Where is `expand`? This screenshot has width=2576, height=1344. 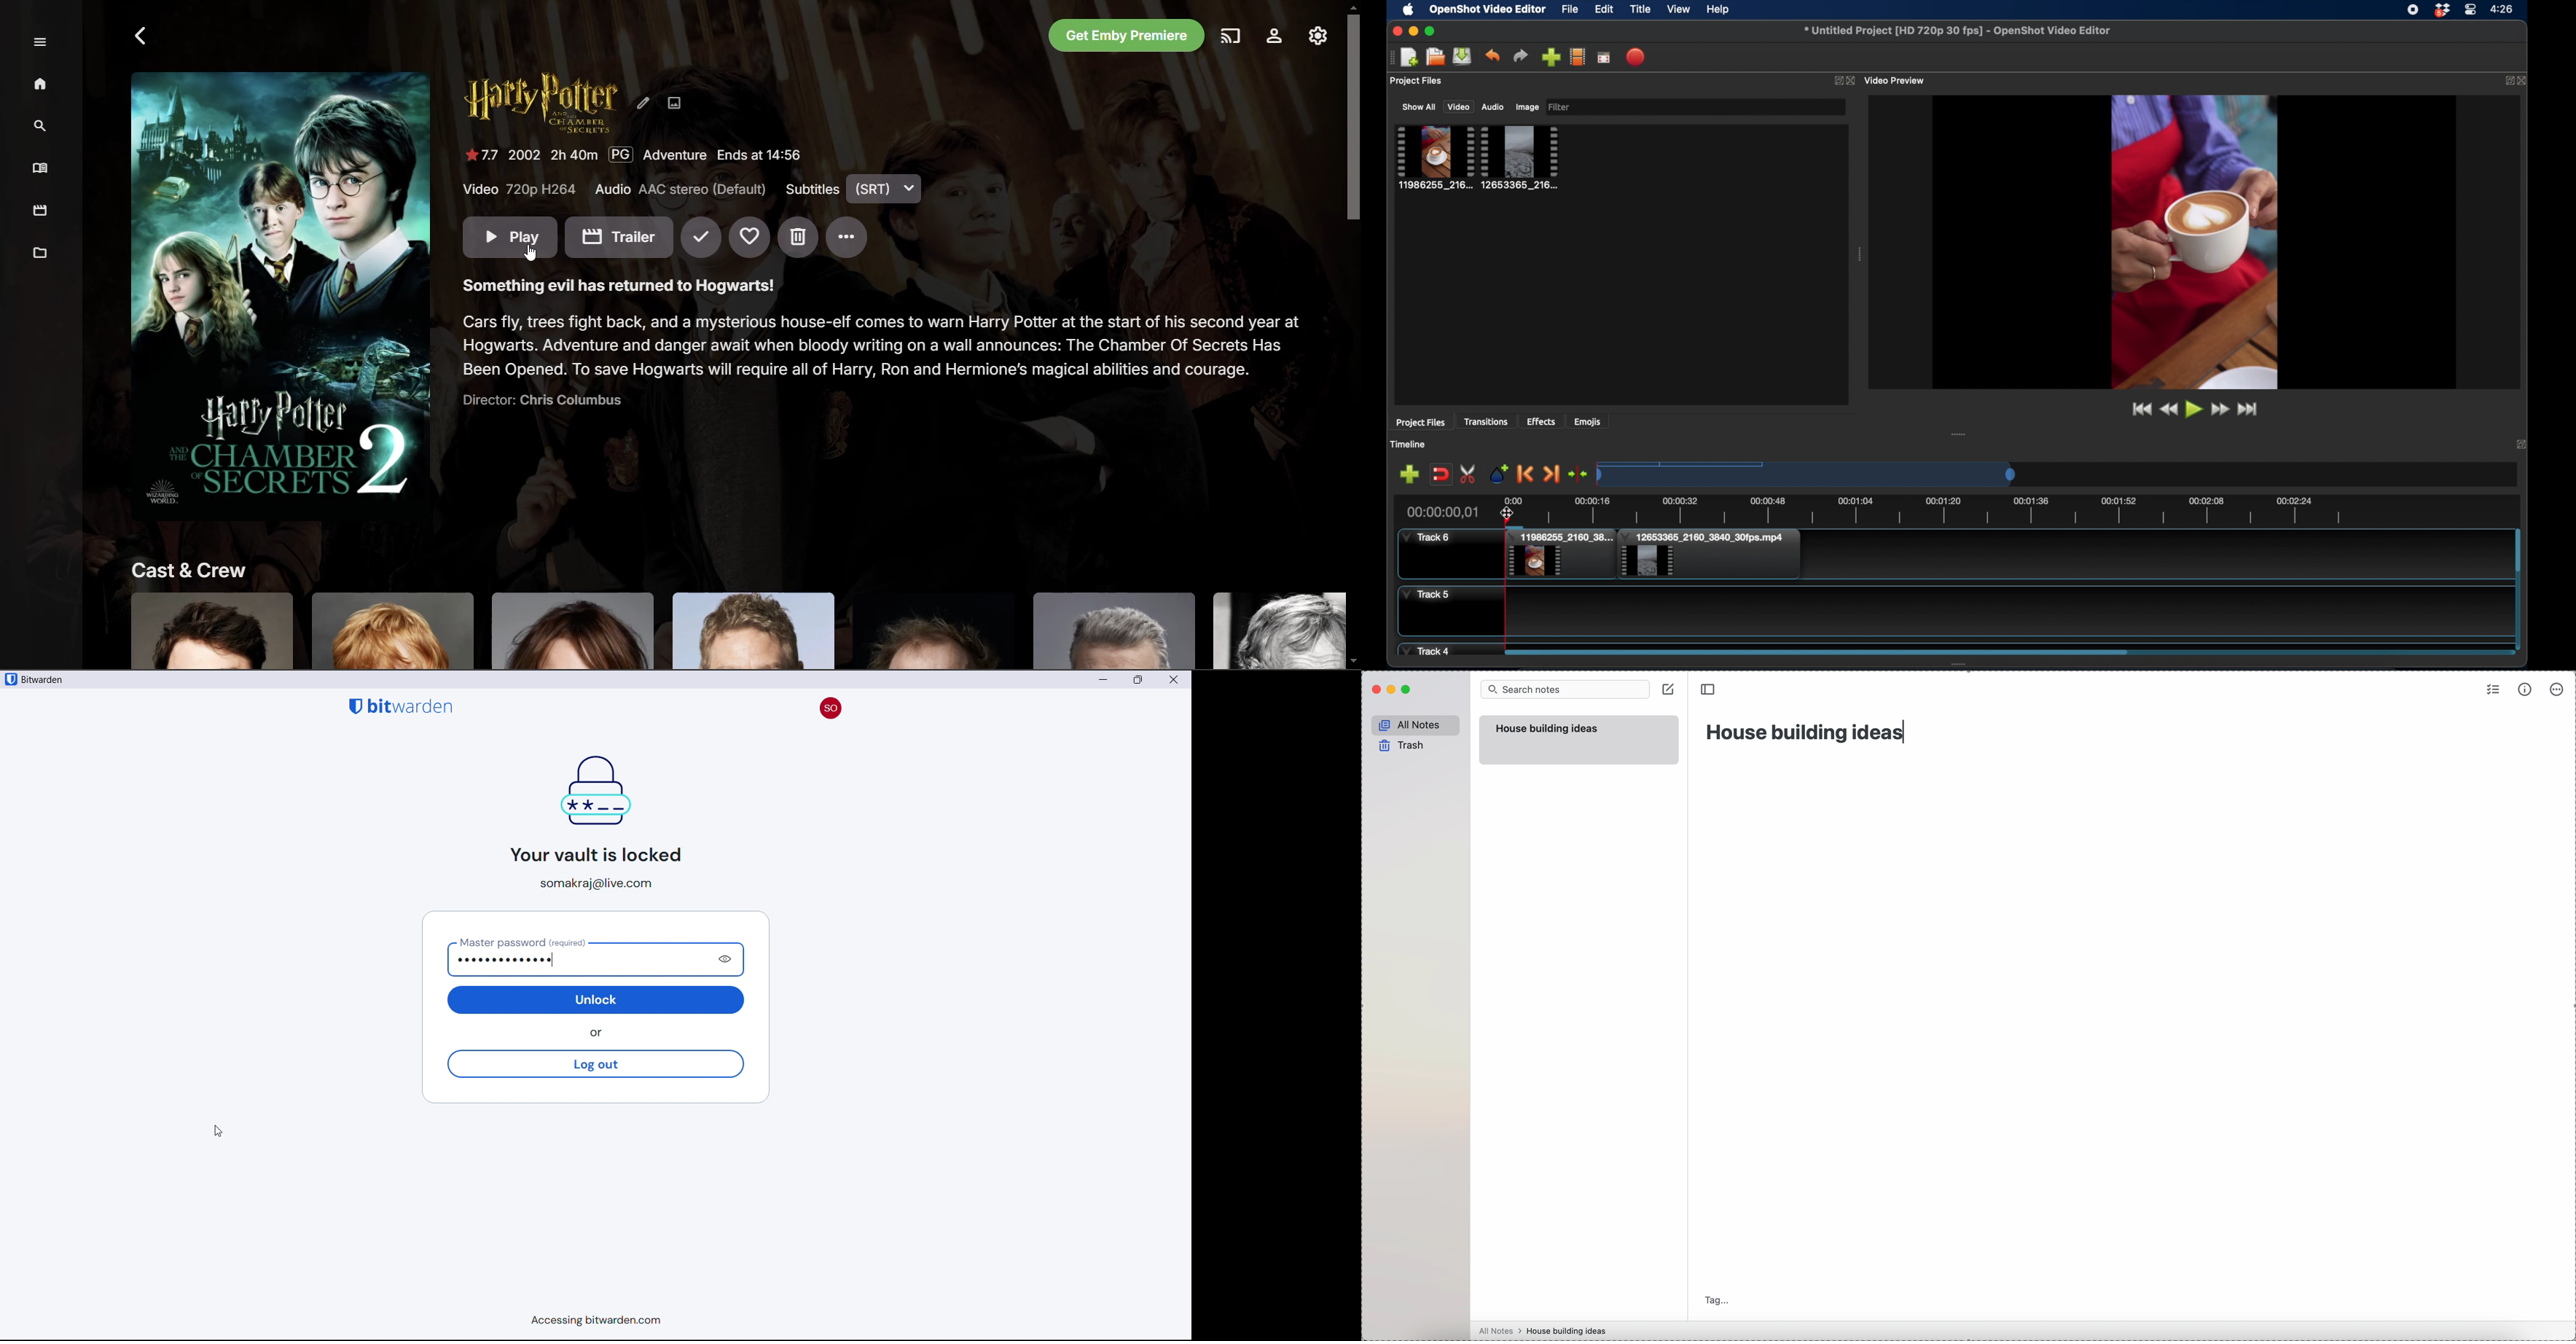 expand is located at coordinates (2507, 80).